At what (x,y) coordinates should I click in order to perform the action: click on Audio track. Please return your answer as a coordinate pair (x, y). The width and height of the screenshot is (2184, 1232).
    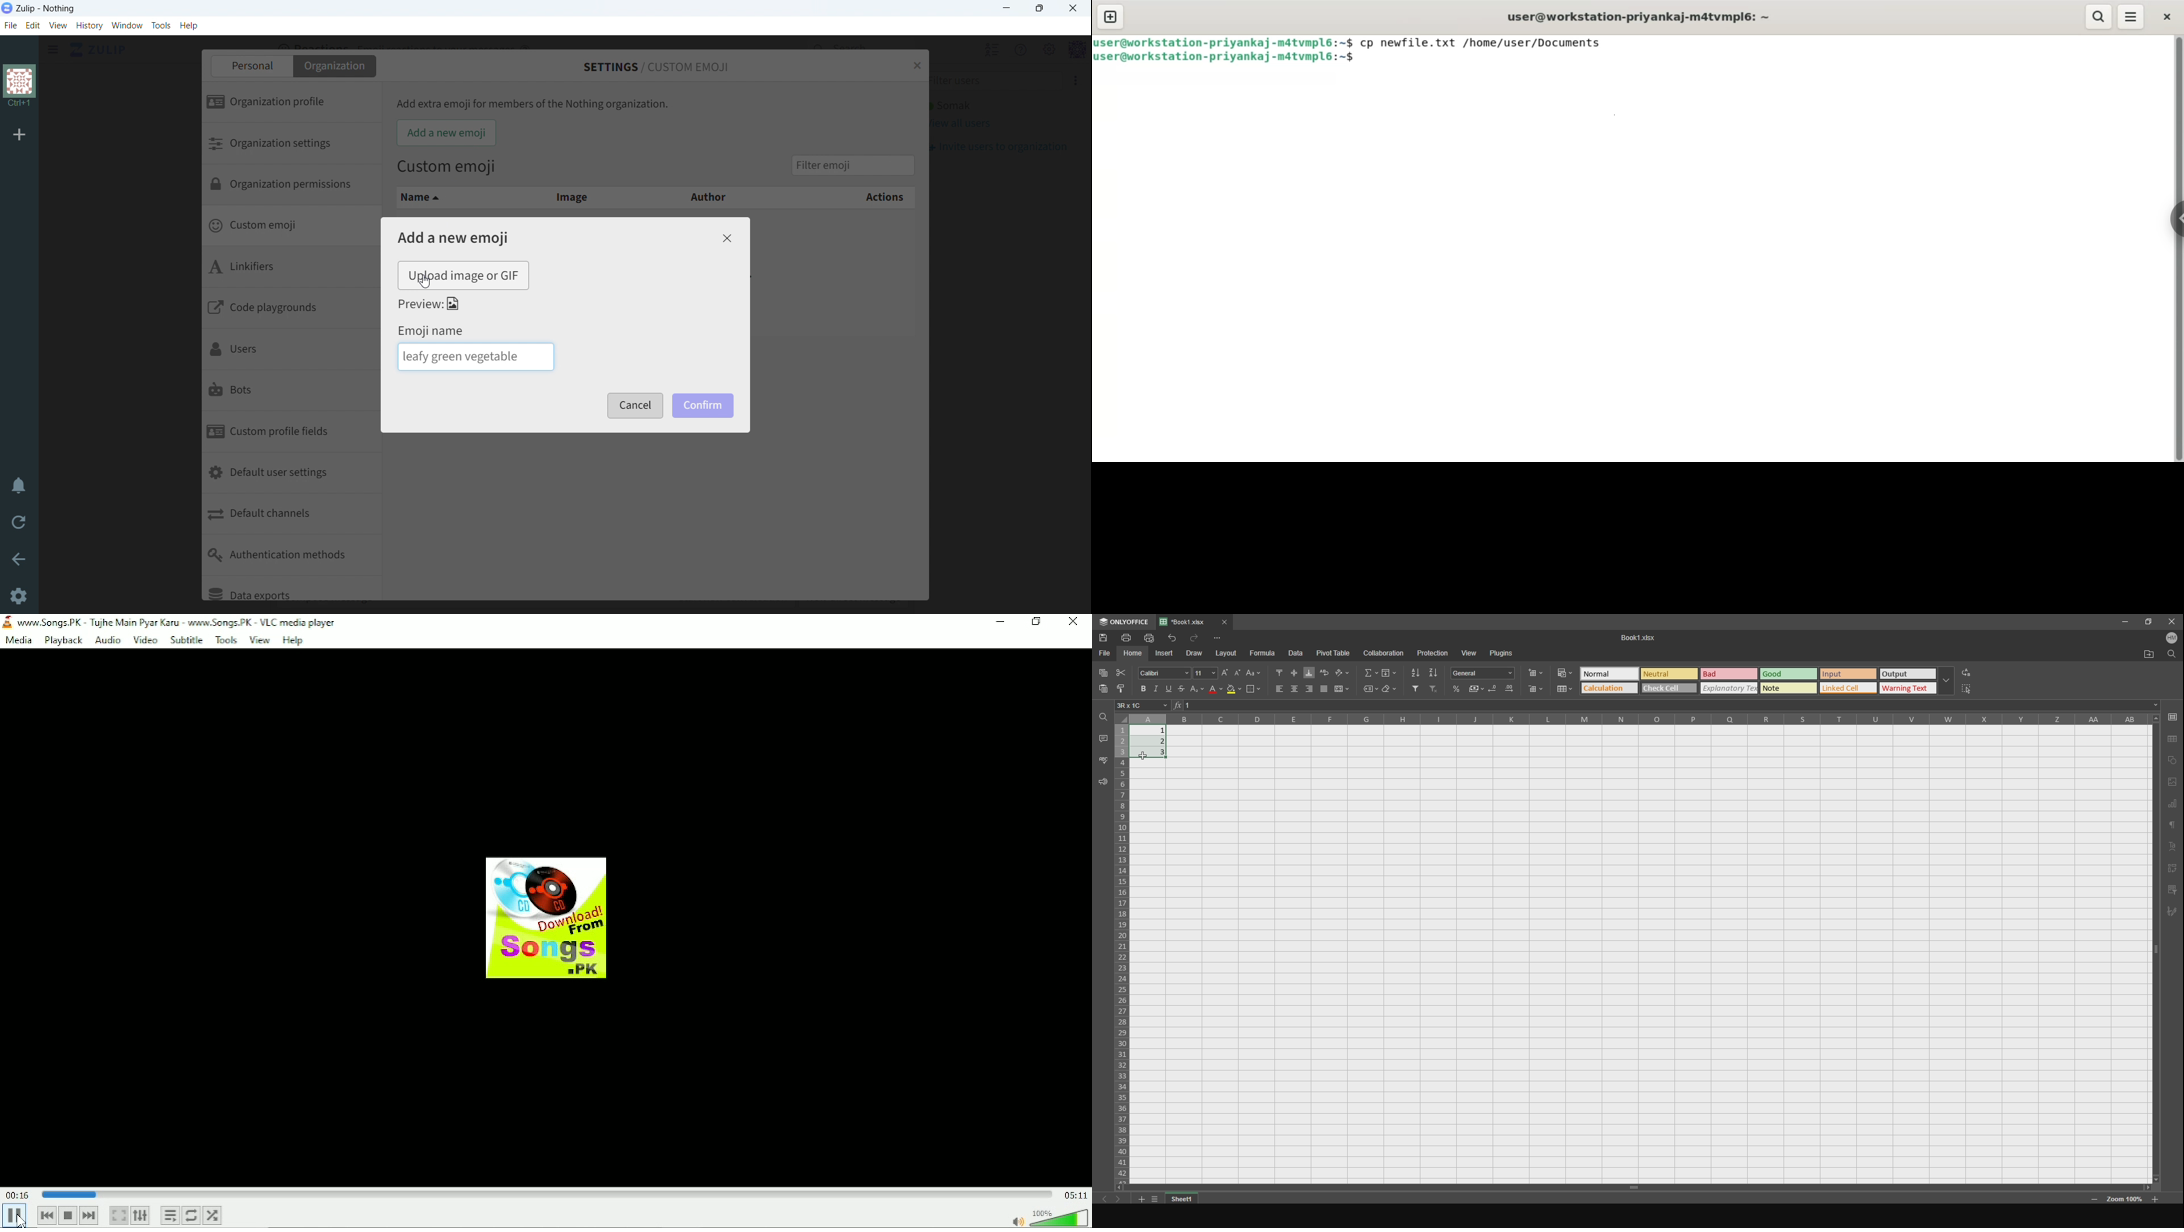
    Looking at the image, I should click on (548, 915).